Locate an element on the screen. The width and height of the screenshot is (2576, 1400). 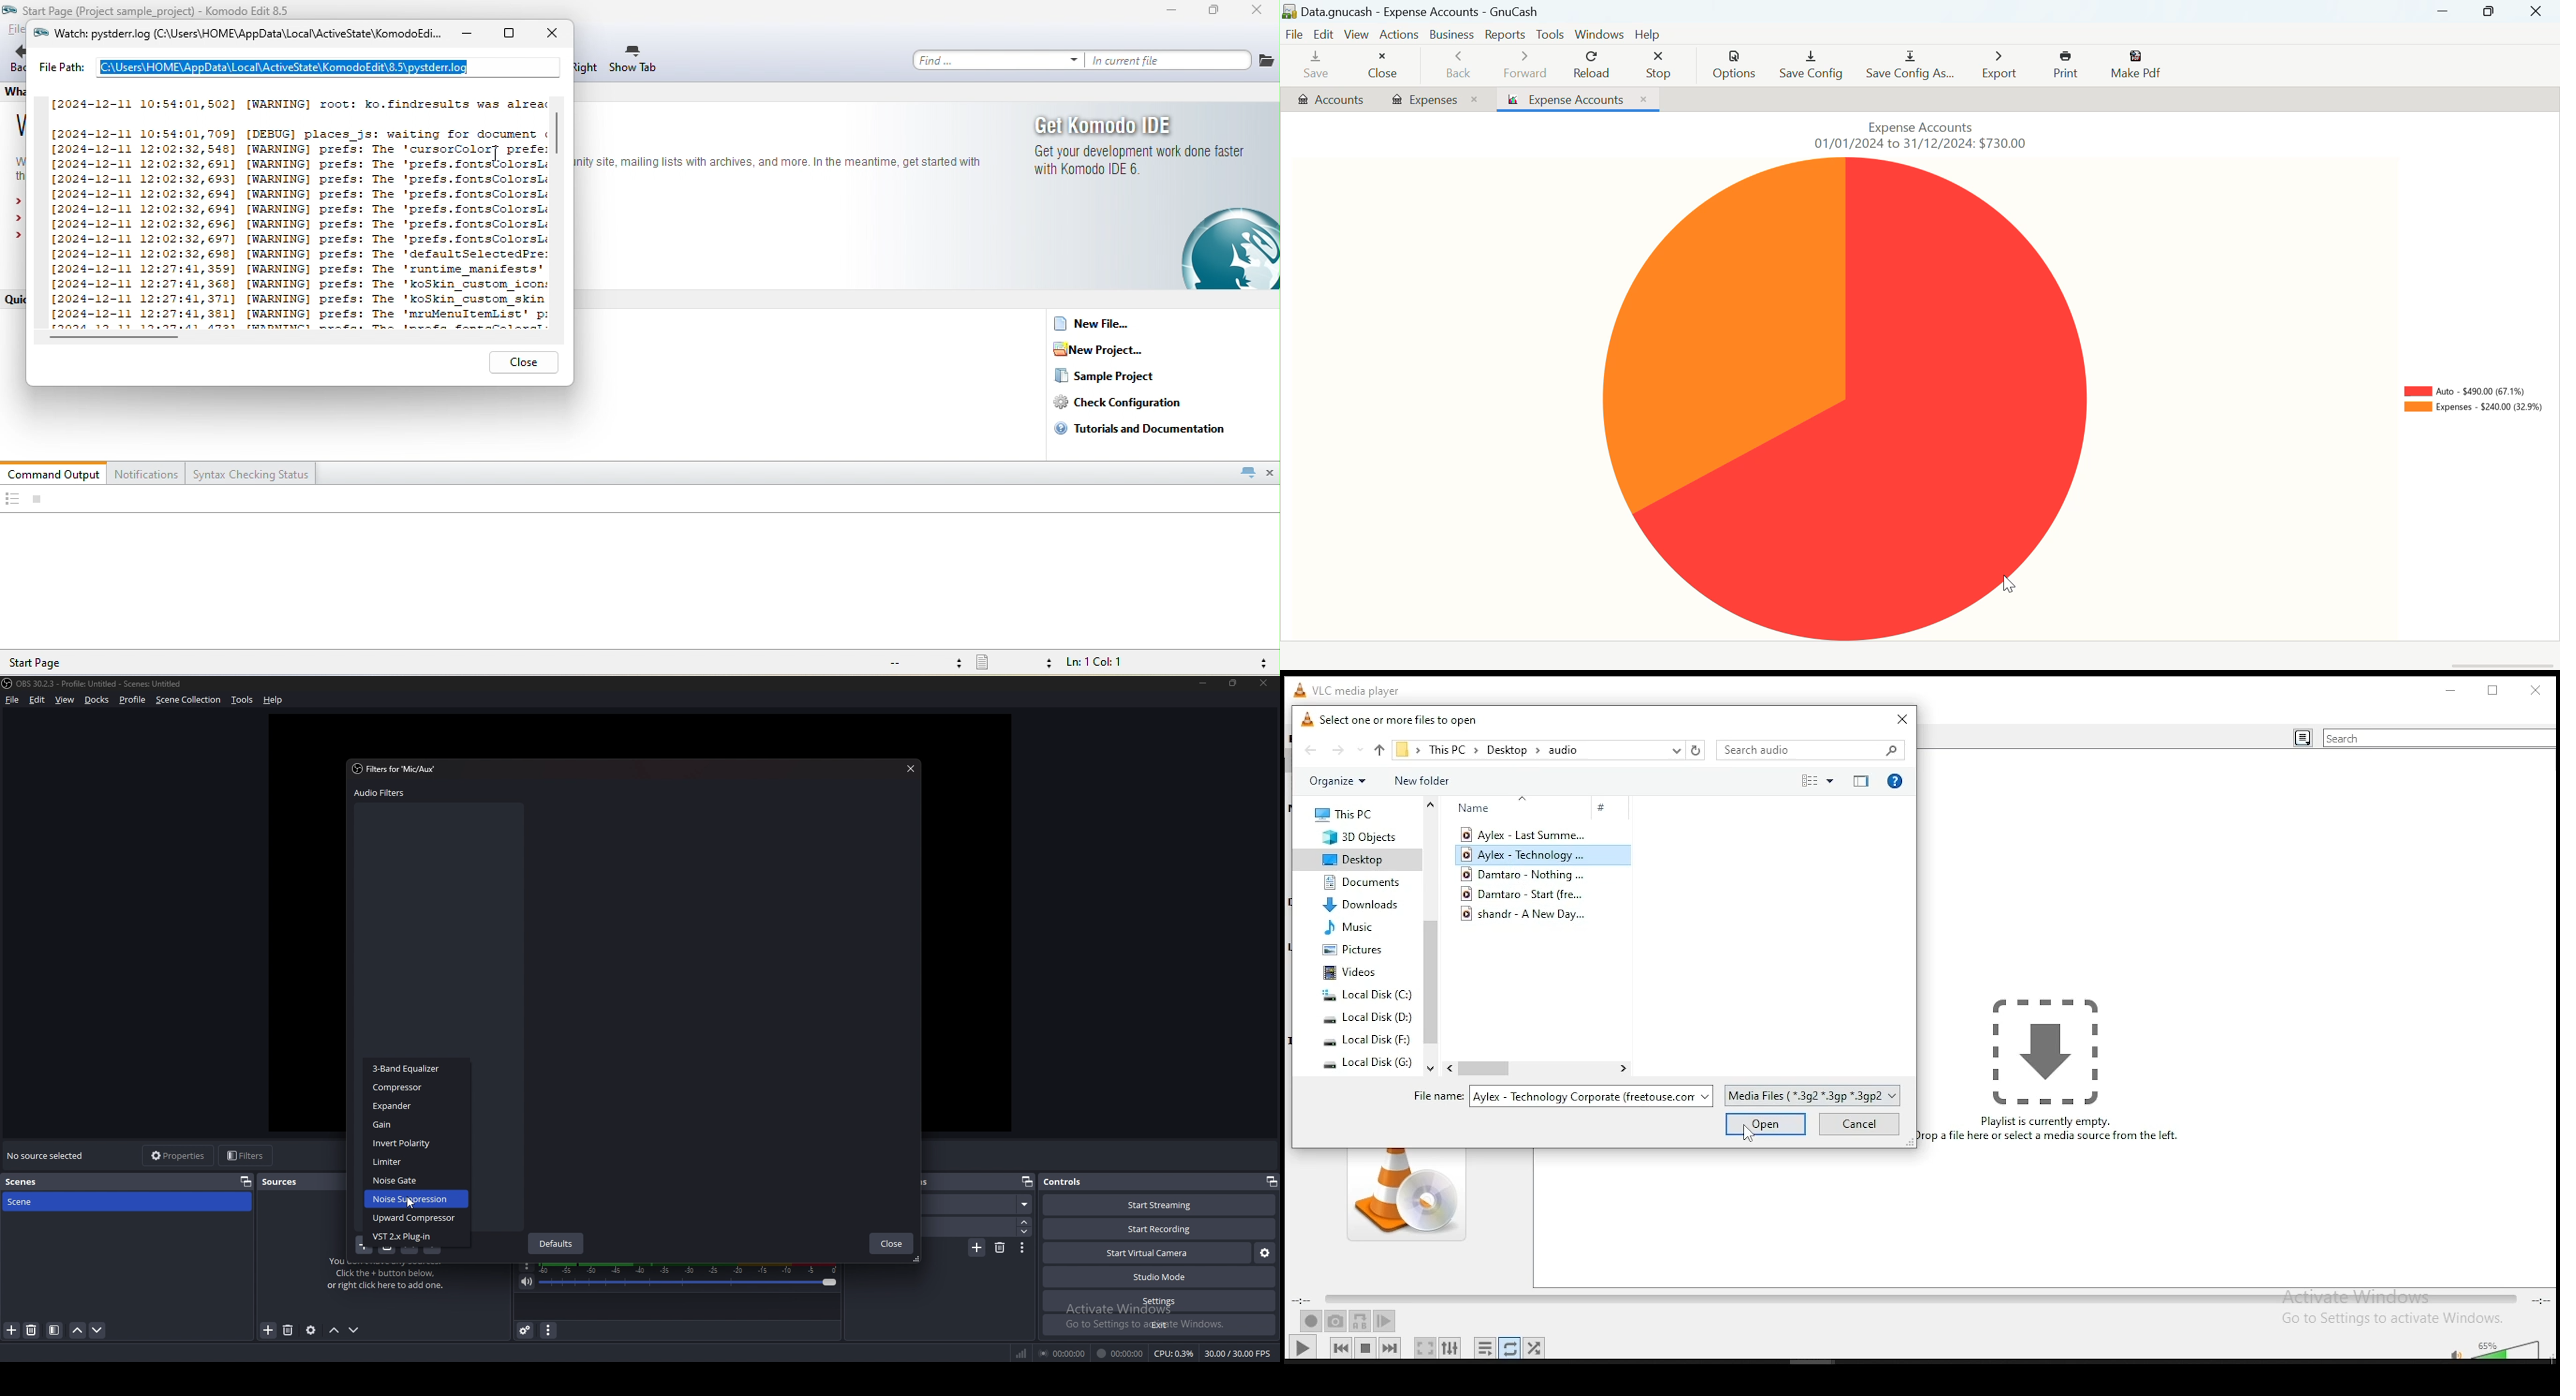
organize is located at coordinates (1337, 781).